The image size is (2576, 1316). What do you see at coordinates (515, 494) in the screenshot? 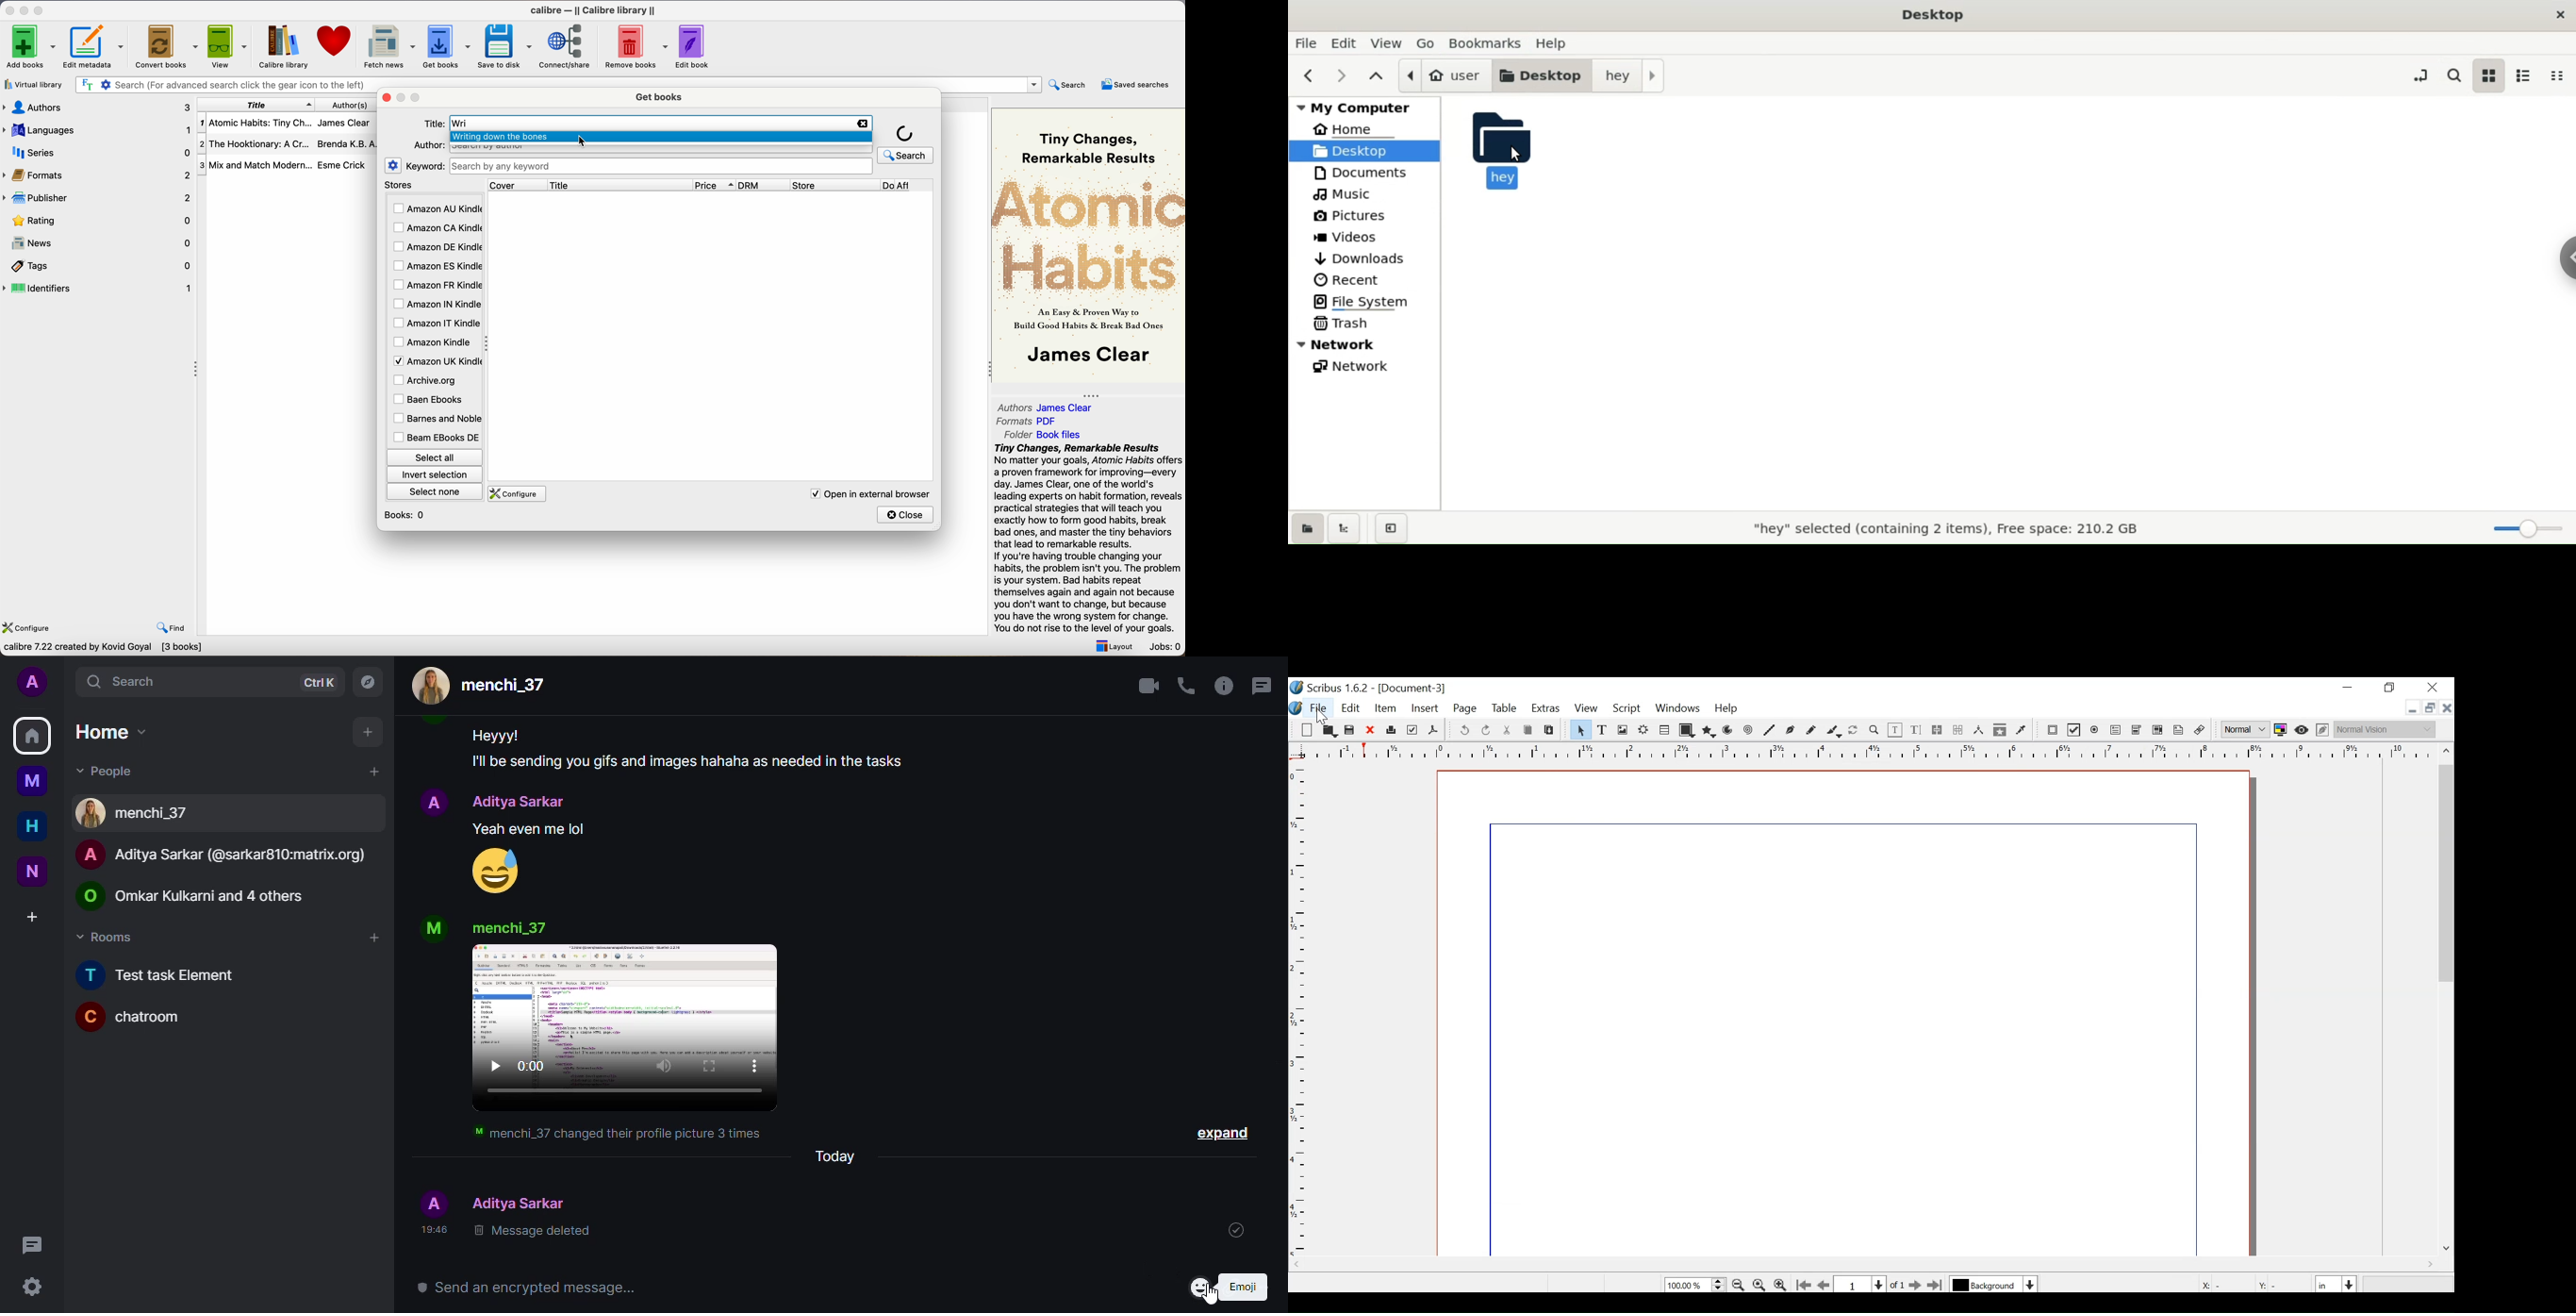
I see `configure` at bounding box center [515, 494].